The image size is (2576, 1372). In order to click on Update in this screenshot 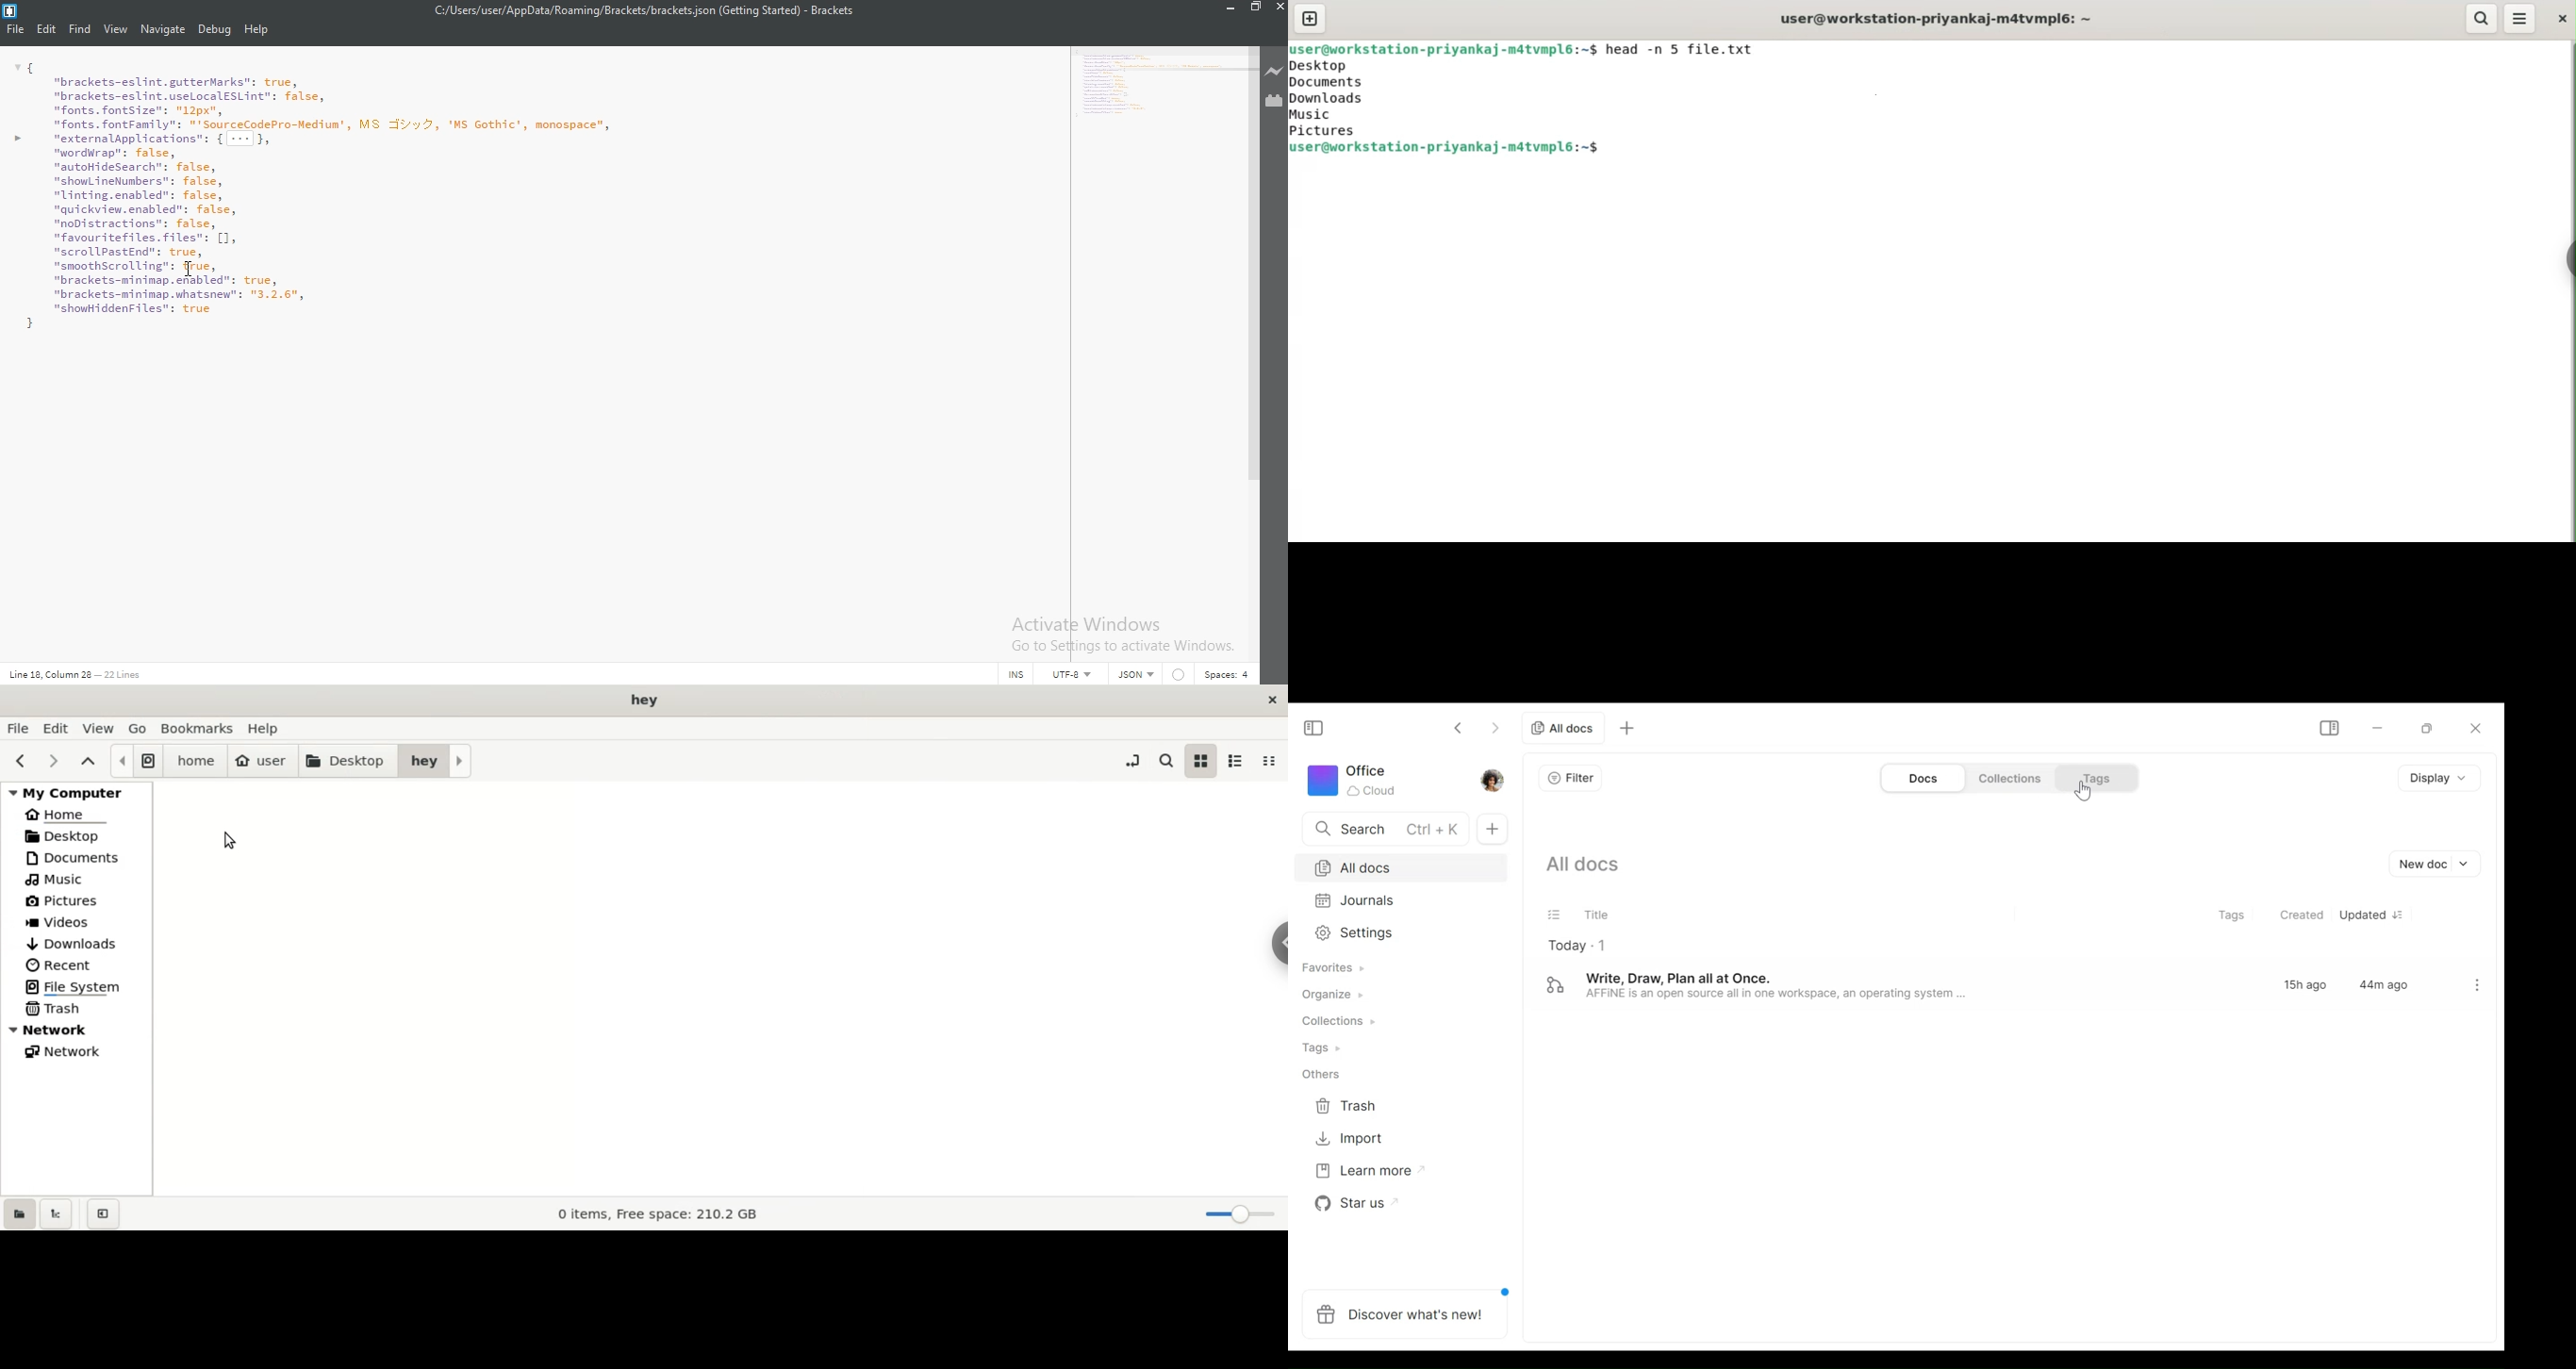, I will do `click(2364, 916)`.